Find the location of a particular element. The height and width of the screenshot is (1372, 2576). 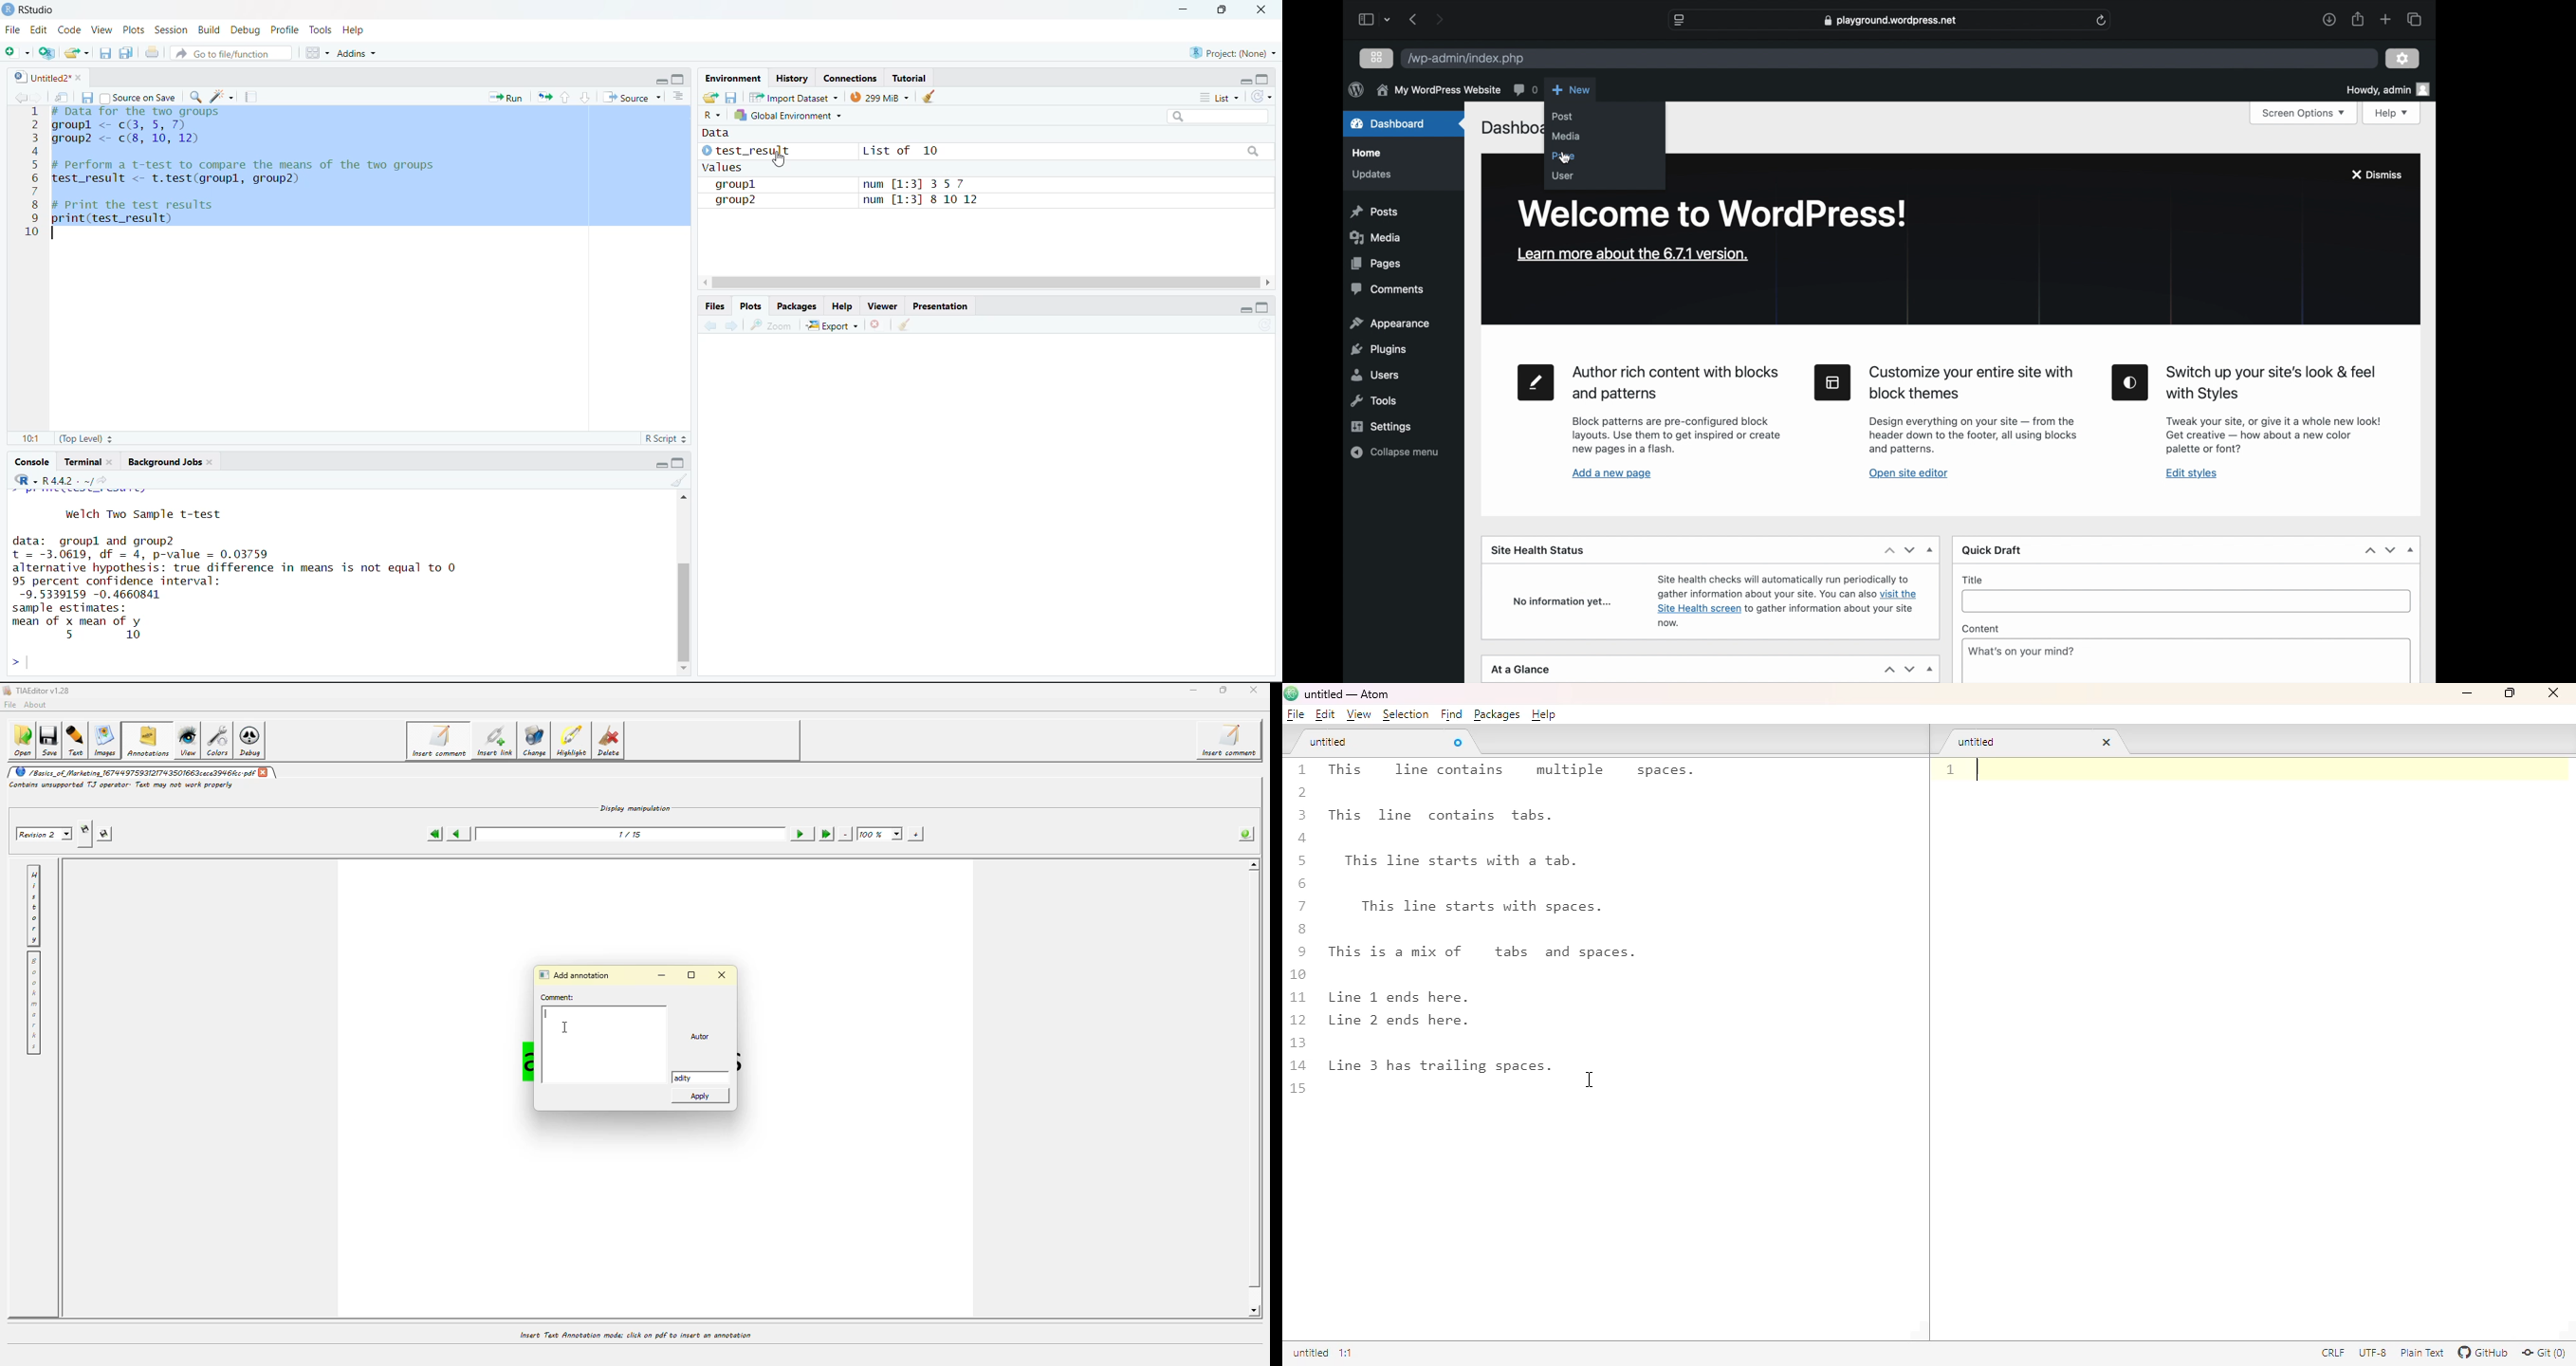

plain text is located at coordinates (2424, 1353).